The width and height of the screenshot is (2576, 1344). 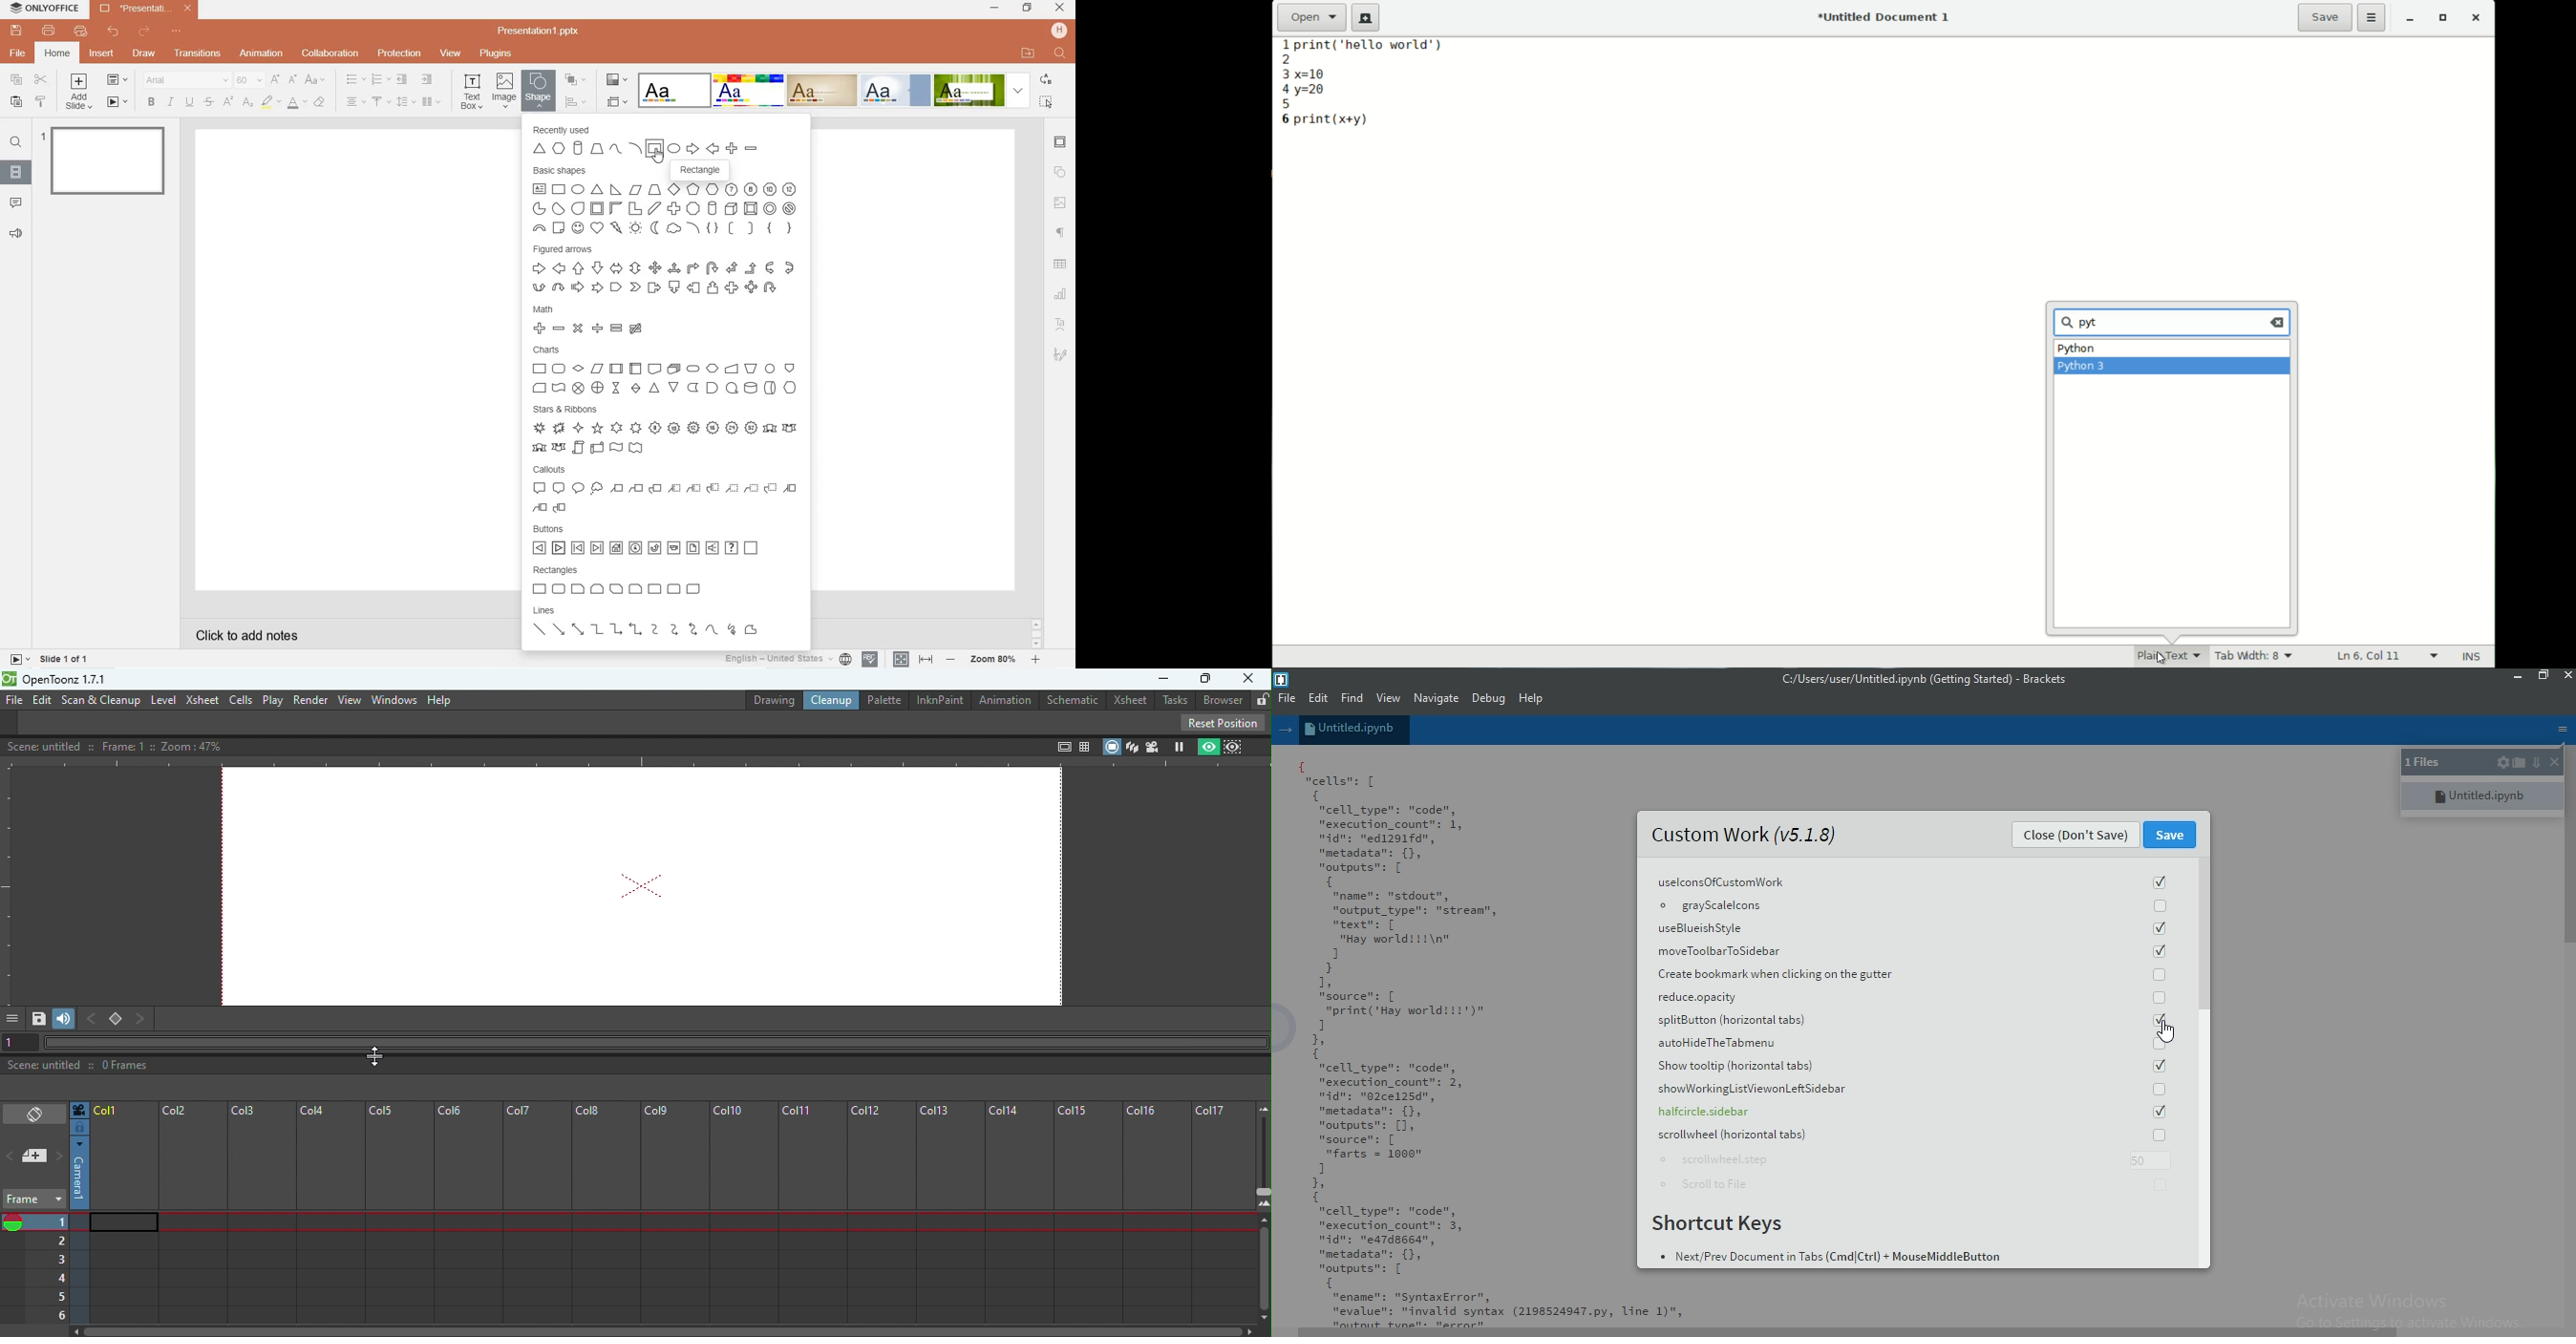 I want to click on arrange shape, so click(x=575, y=79).